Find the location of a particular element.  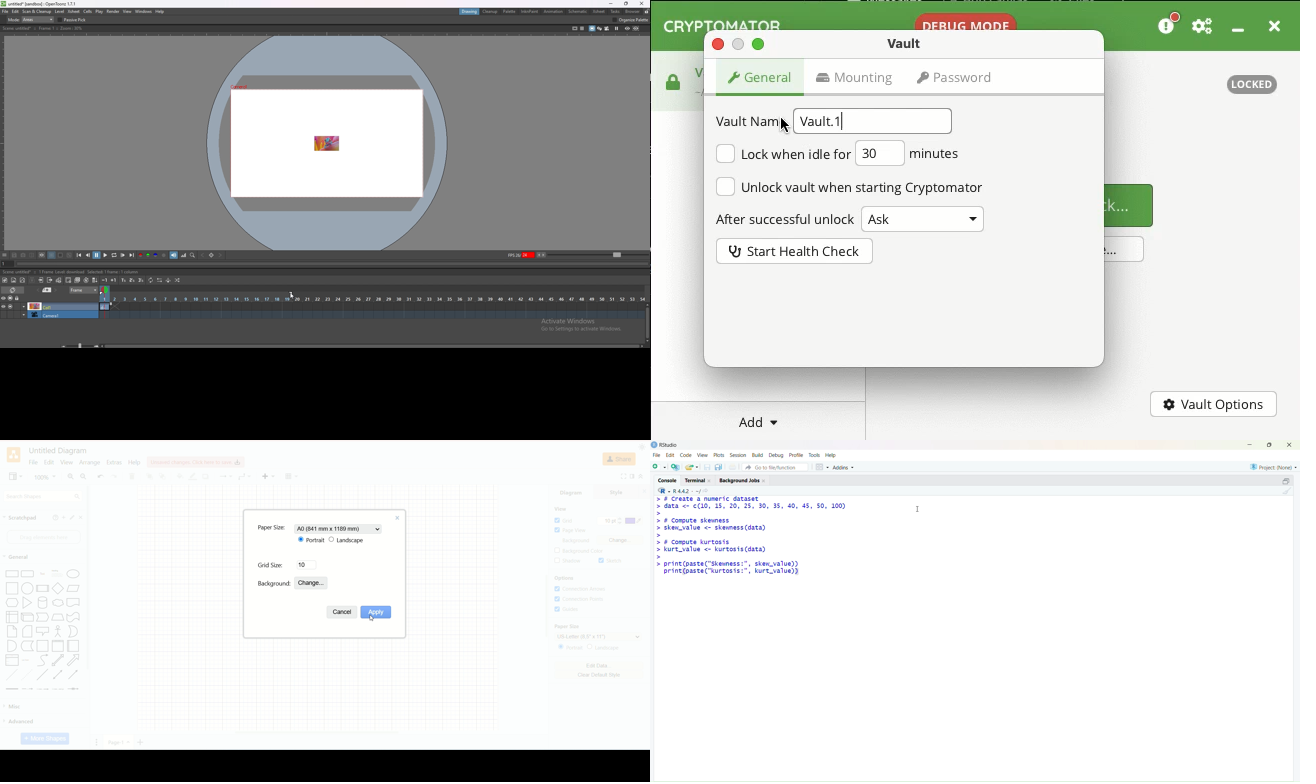

format is located at coordinates (632, 476).